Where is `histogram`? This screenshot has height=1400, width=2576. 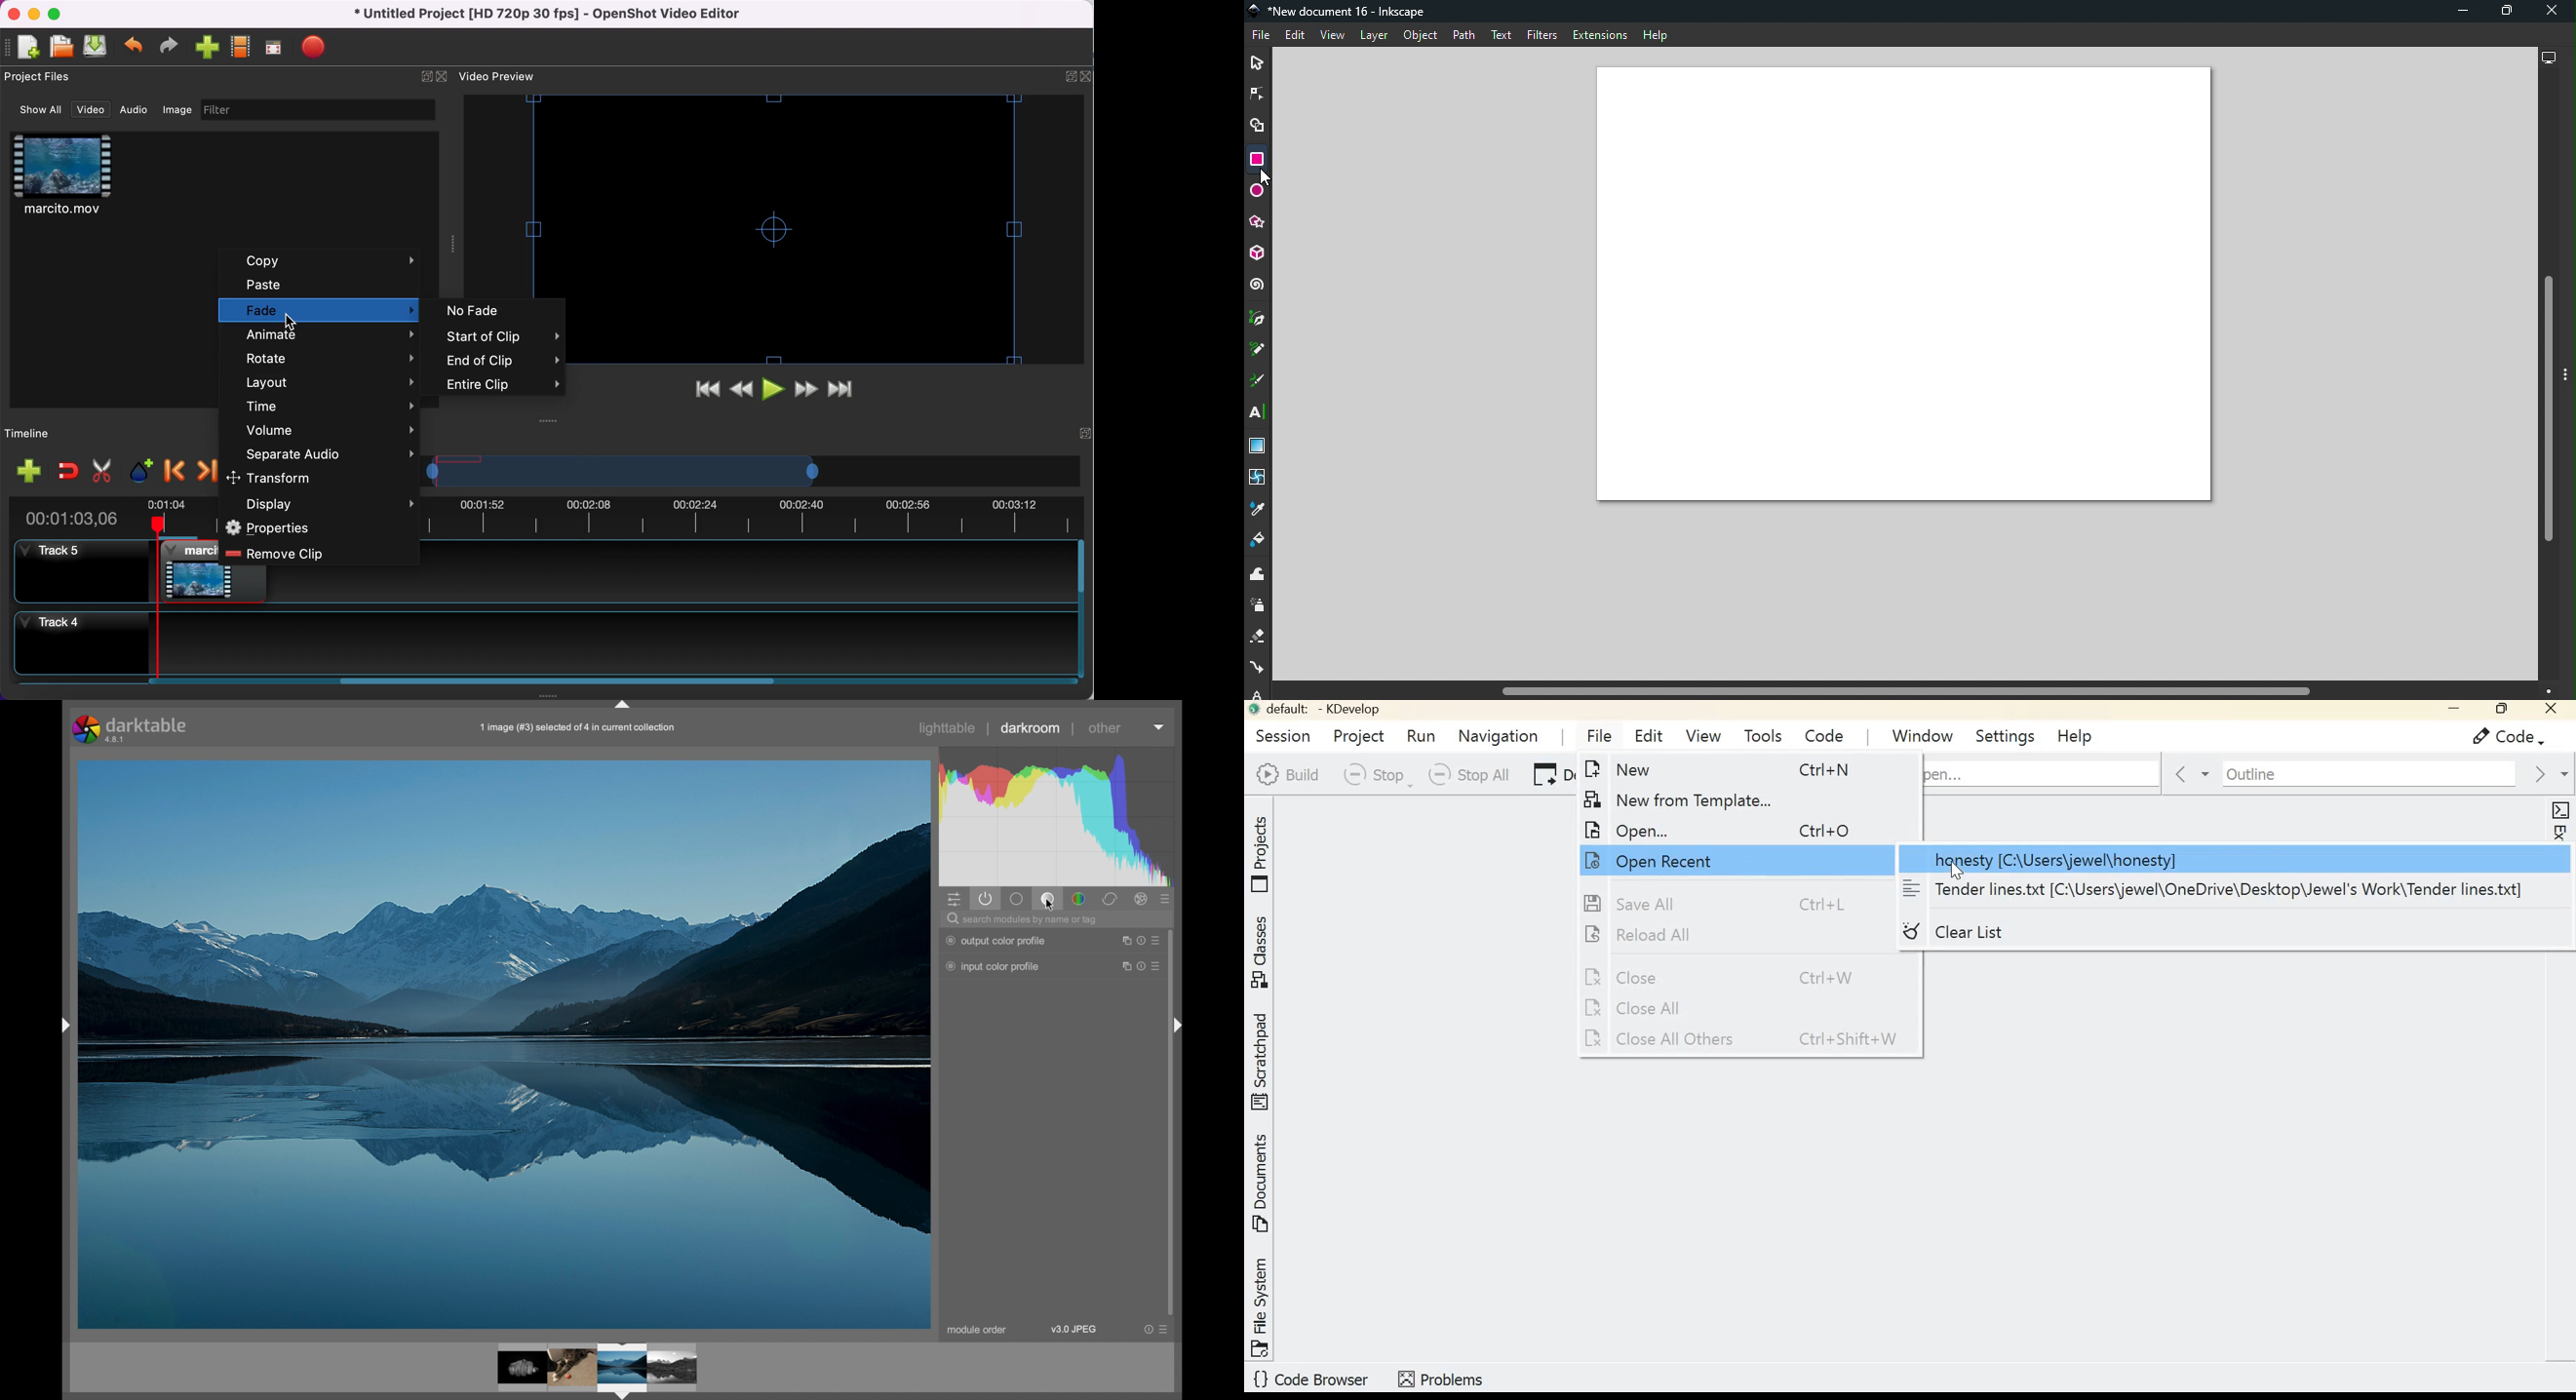
histogram is located at coordinates (1160, 727).